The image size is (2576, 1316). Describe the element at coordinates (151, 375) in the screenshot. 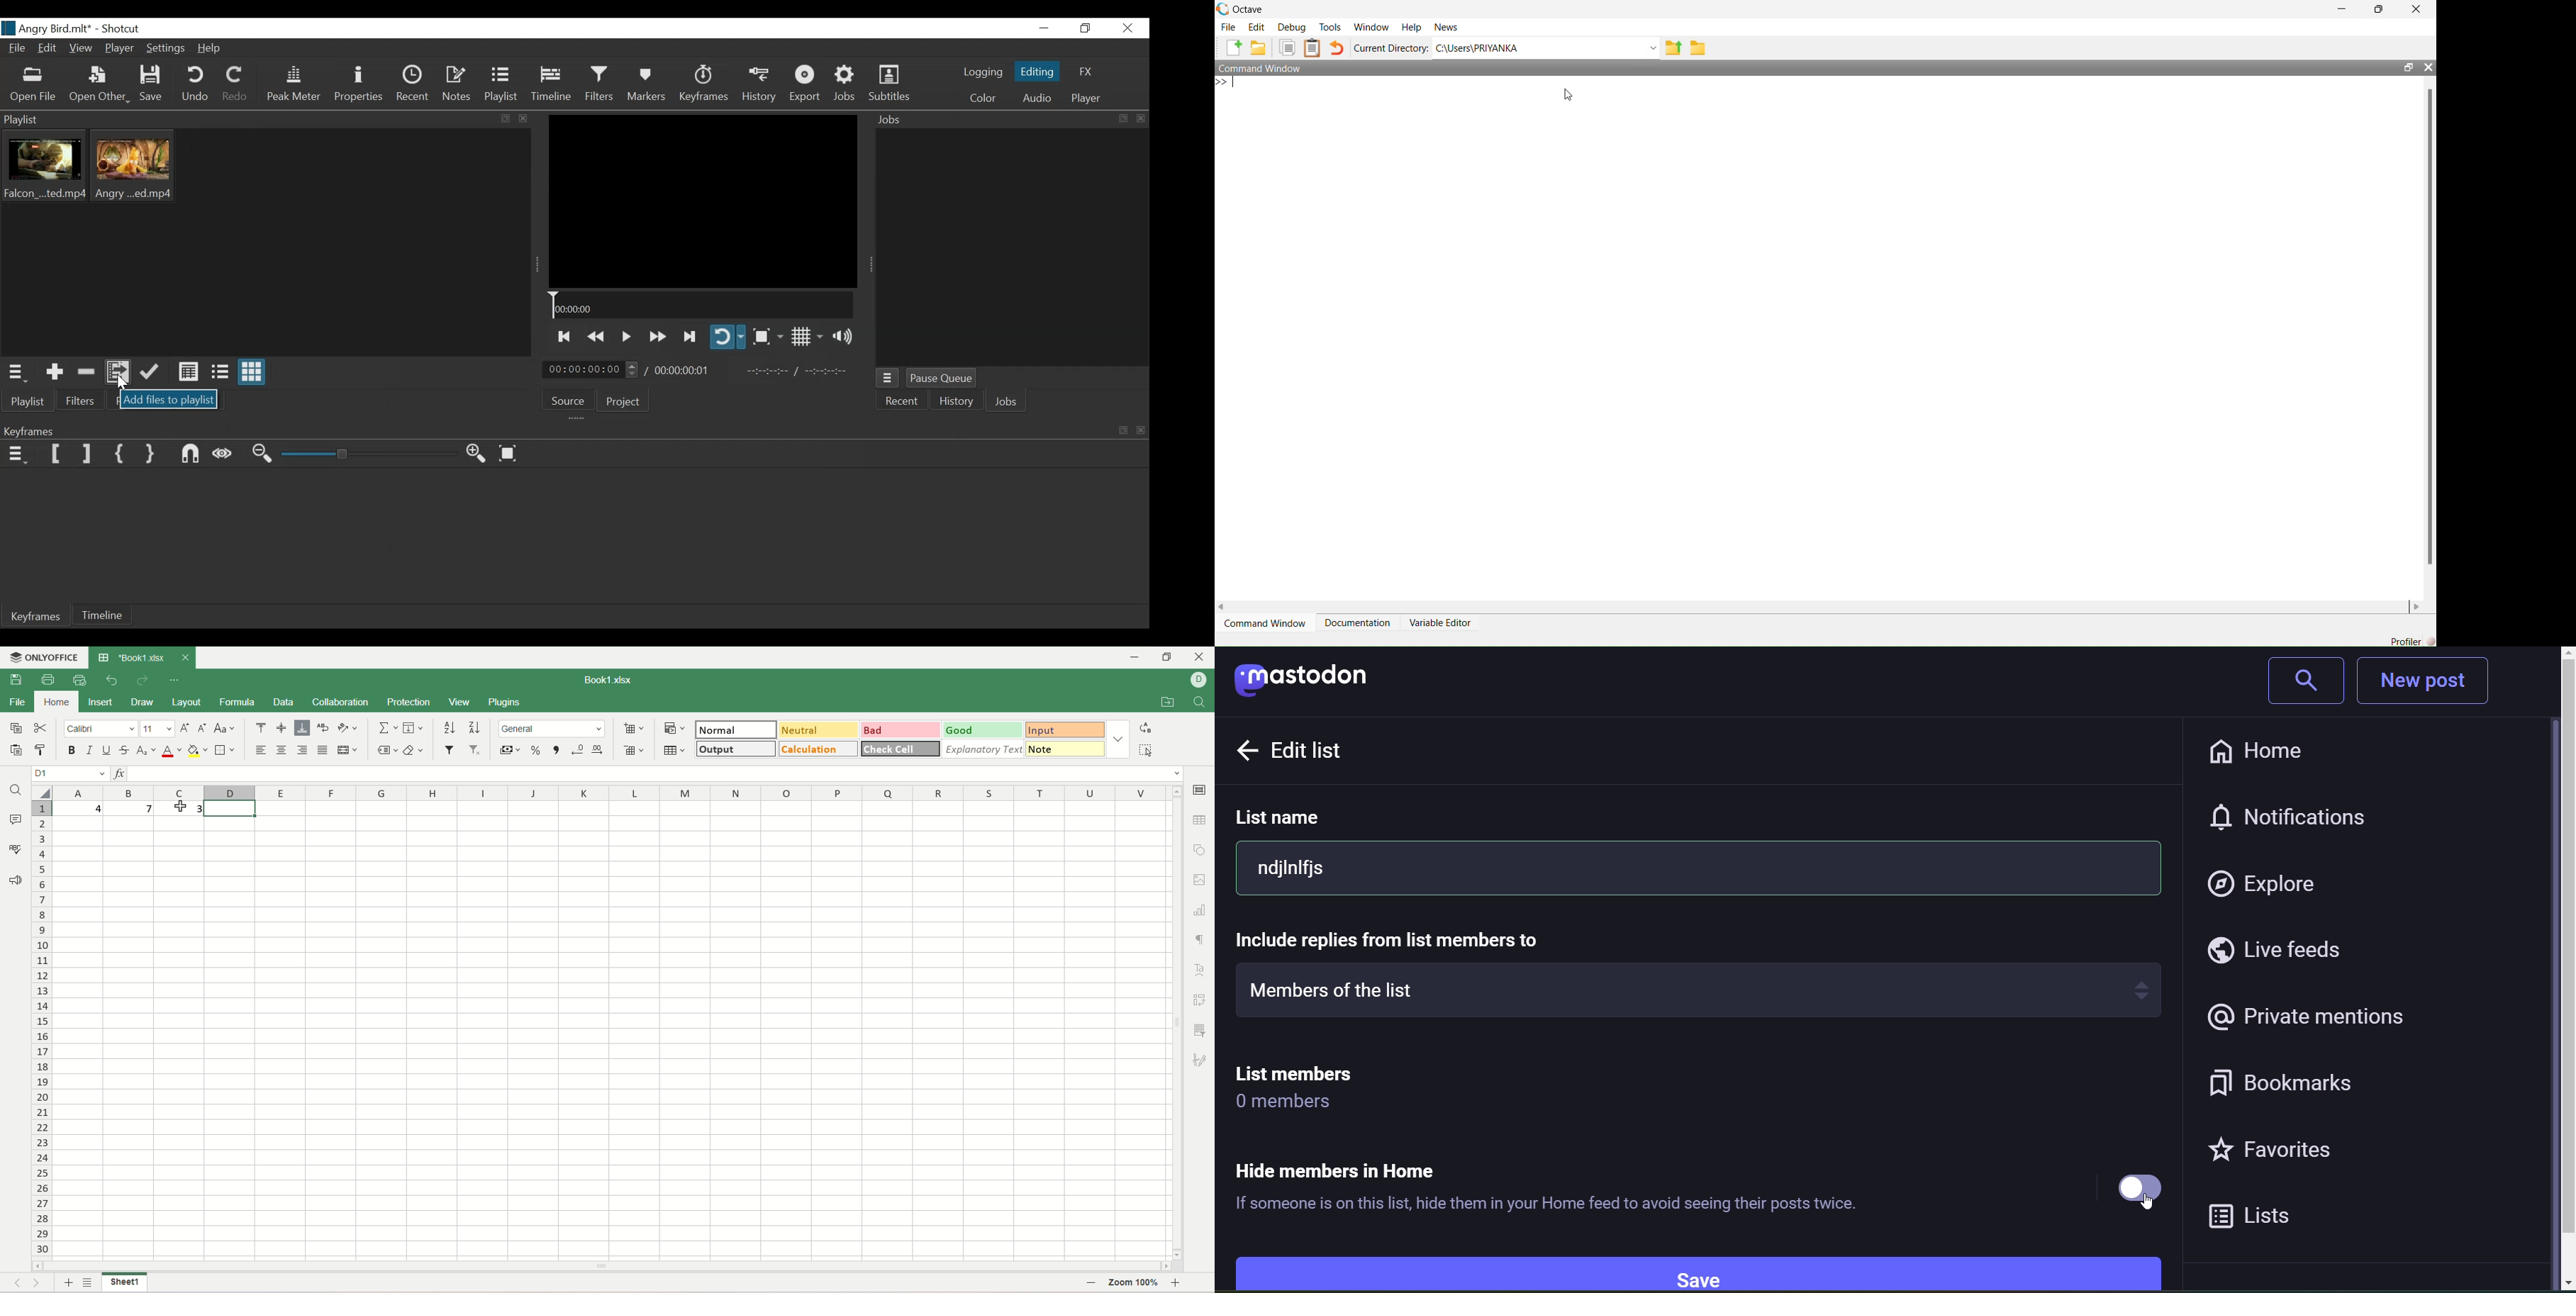

I see `Update` at that location.